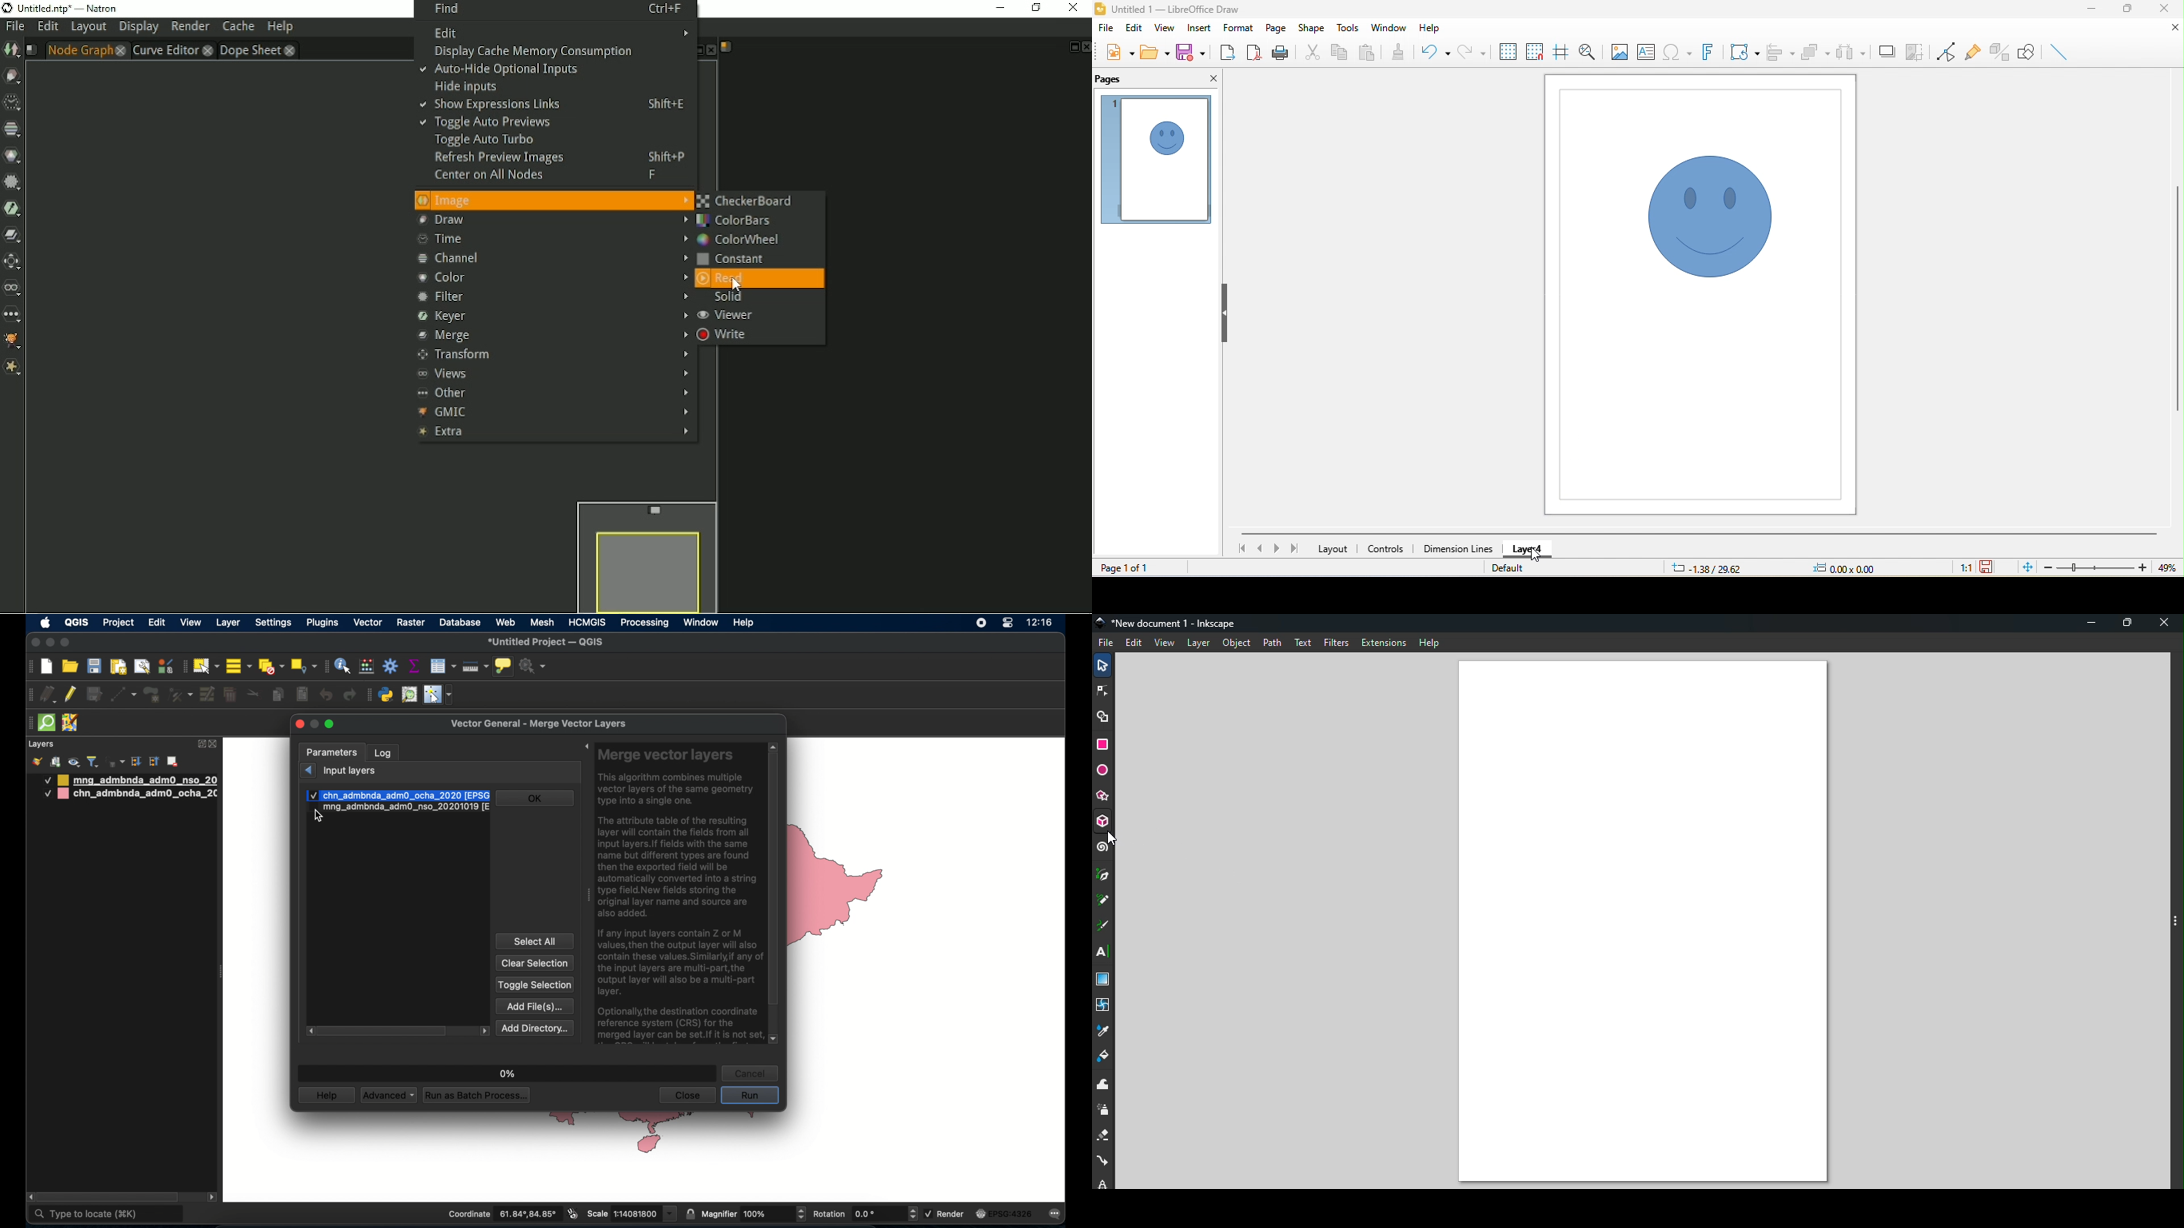 The image size is (2184, 1232). What do you see at coordinates (114, 761) in the screenshot?
I see `filter legend by expression` at bounding box center [114, 761].